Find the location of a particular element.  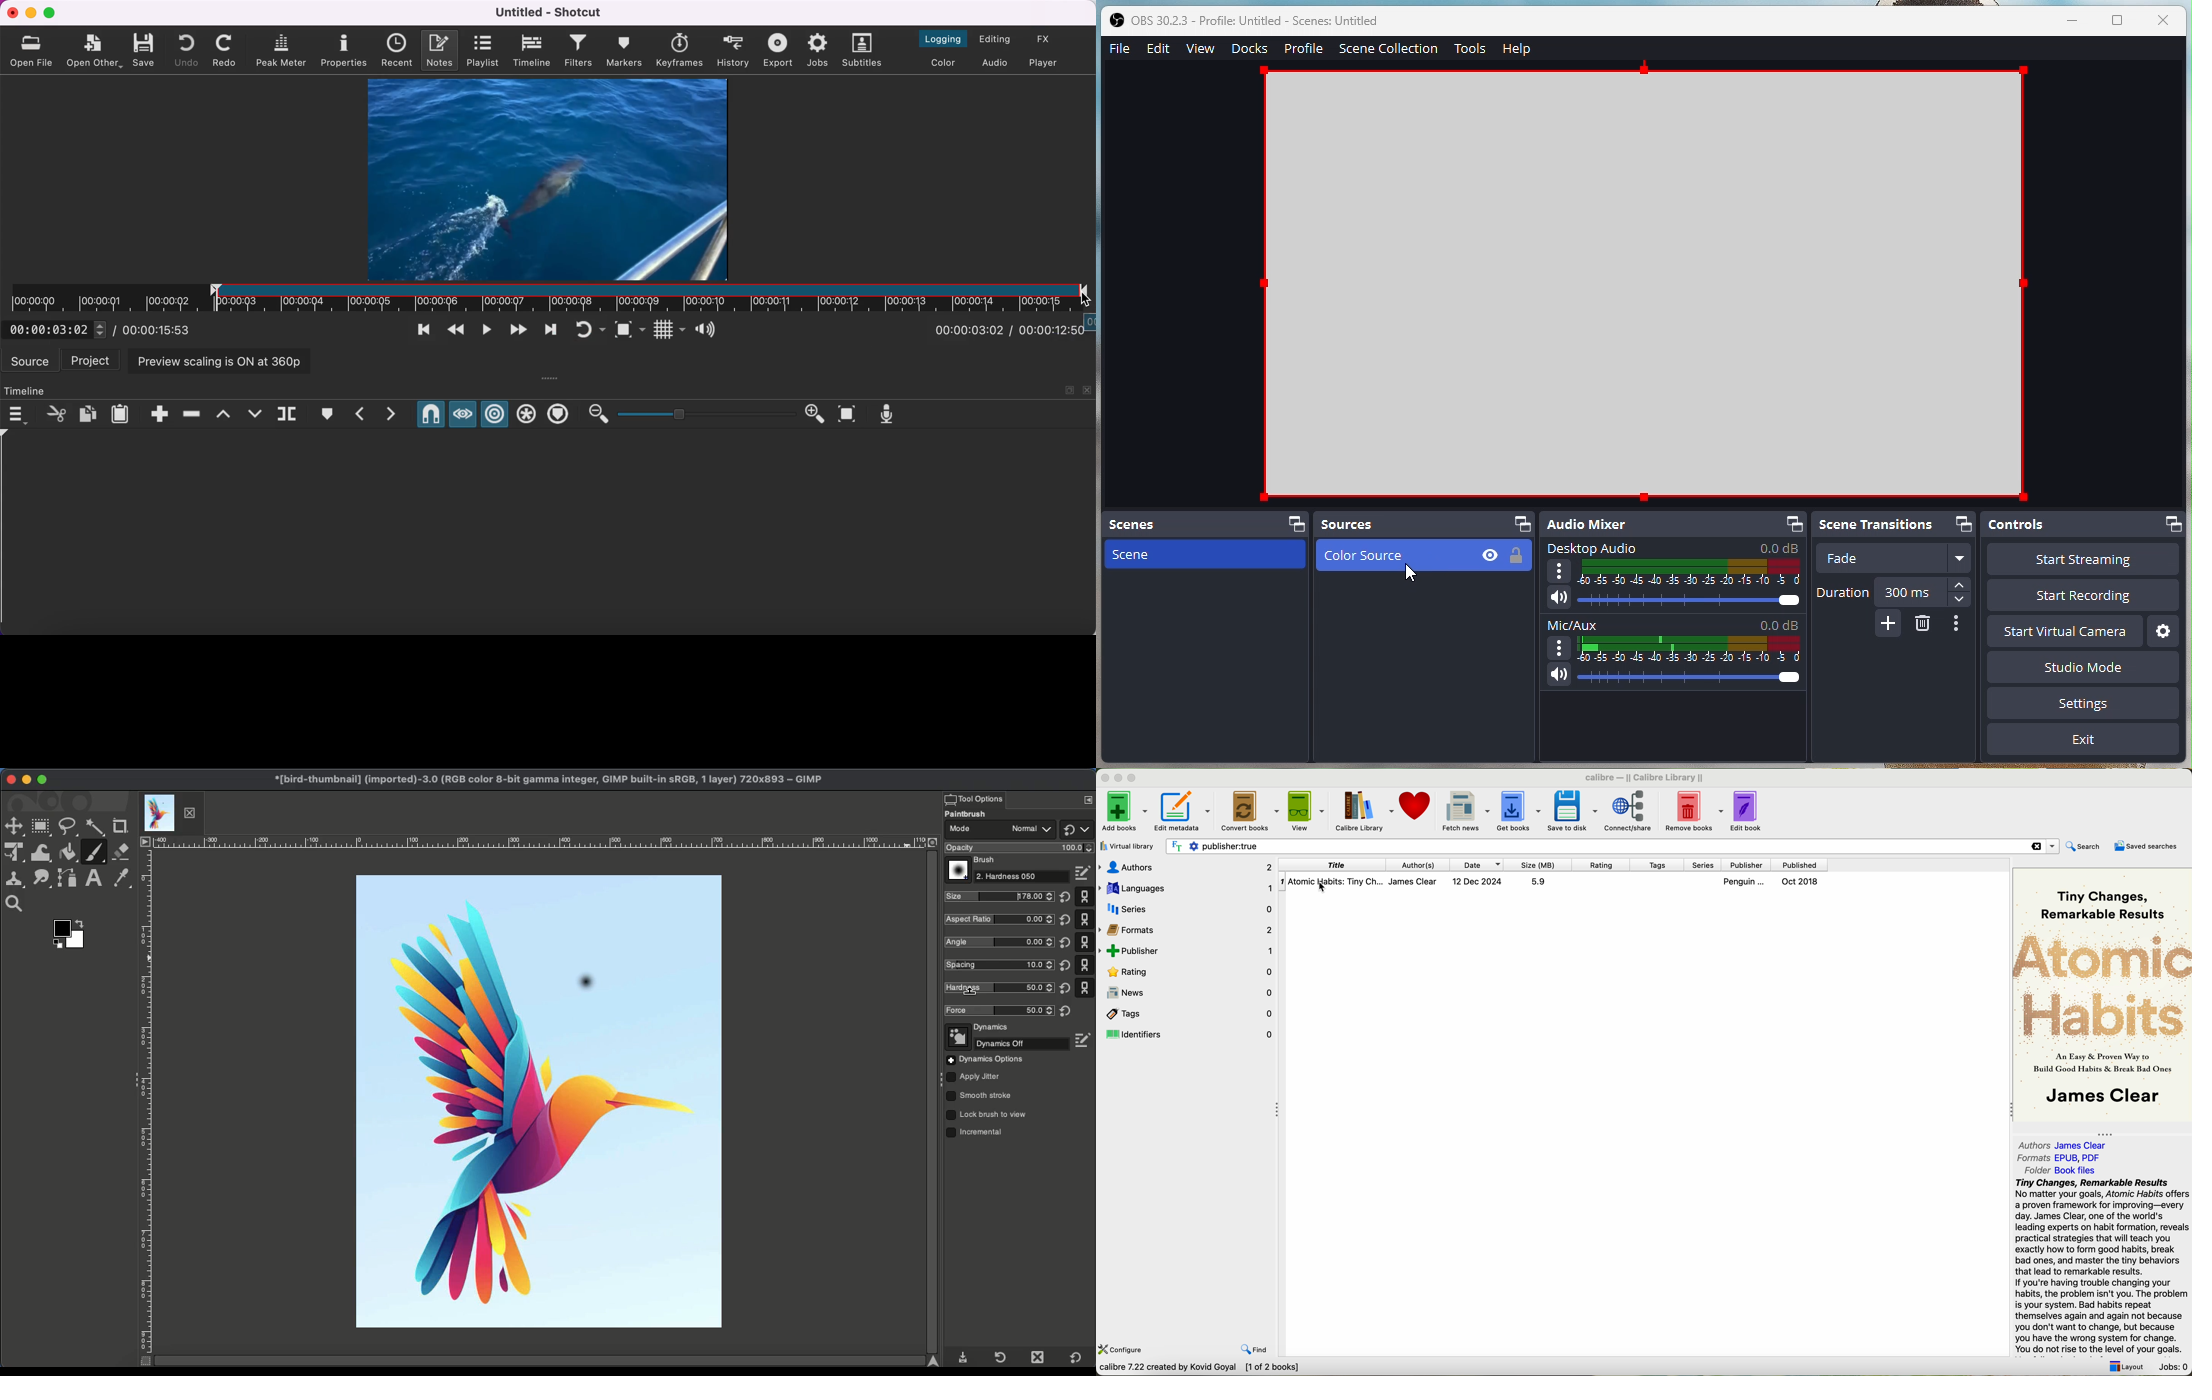

cursor is located at coordinates (1076, 298).